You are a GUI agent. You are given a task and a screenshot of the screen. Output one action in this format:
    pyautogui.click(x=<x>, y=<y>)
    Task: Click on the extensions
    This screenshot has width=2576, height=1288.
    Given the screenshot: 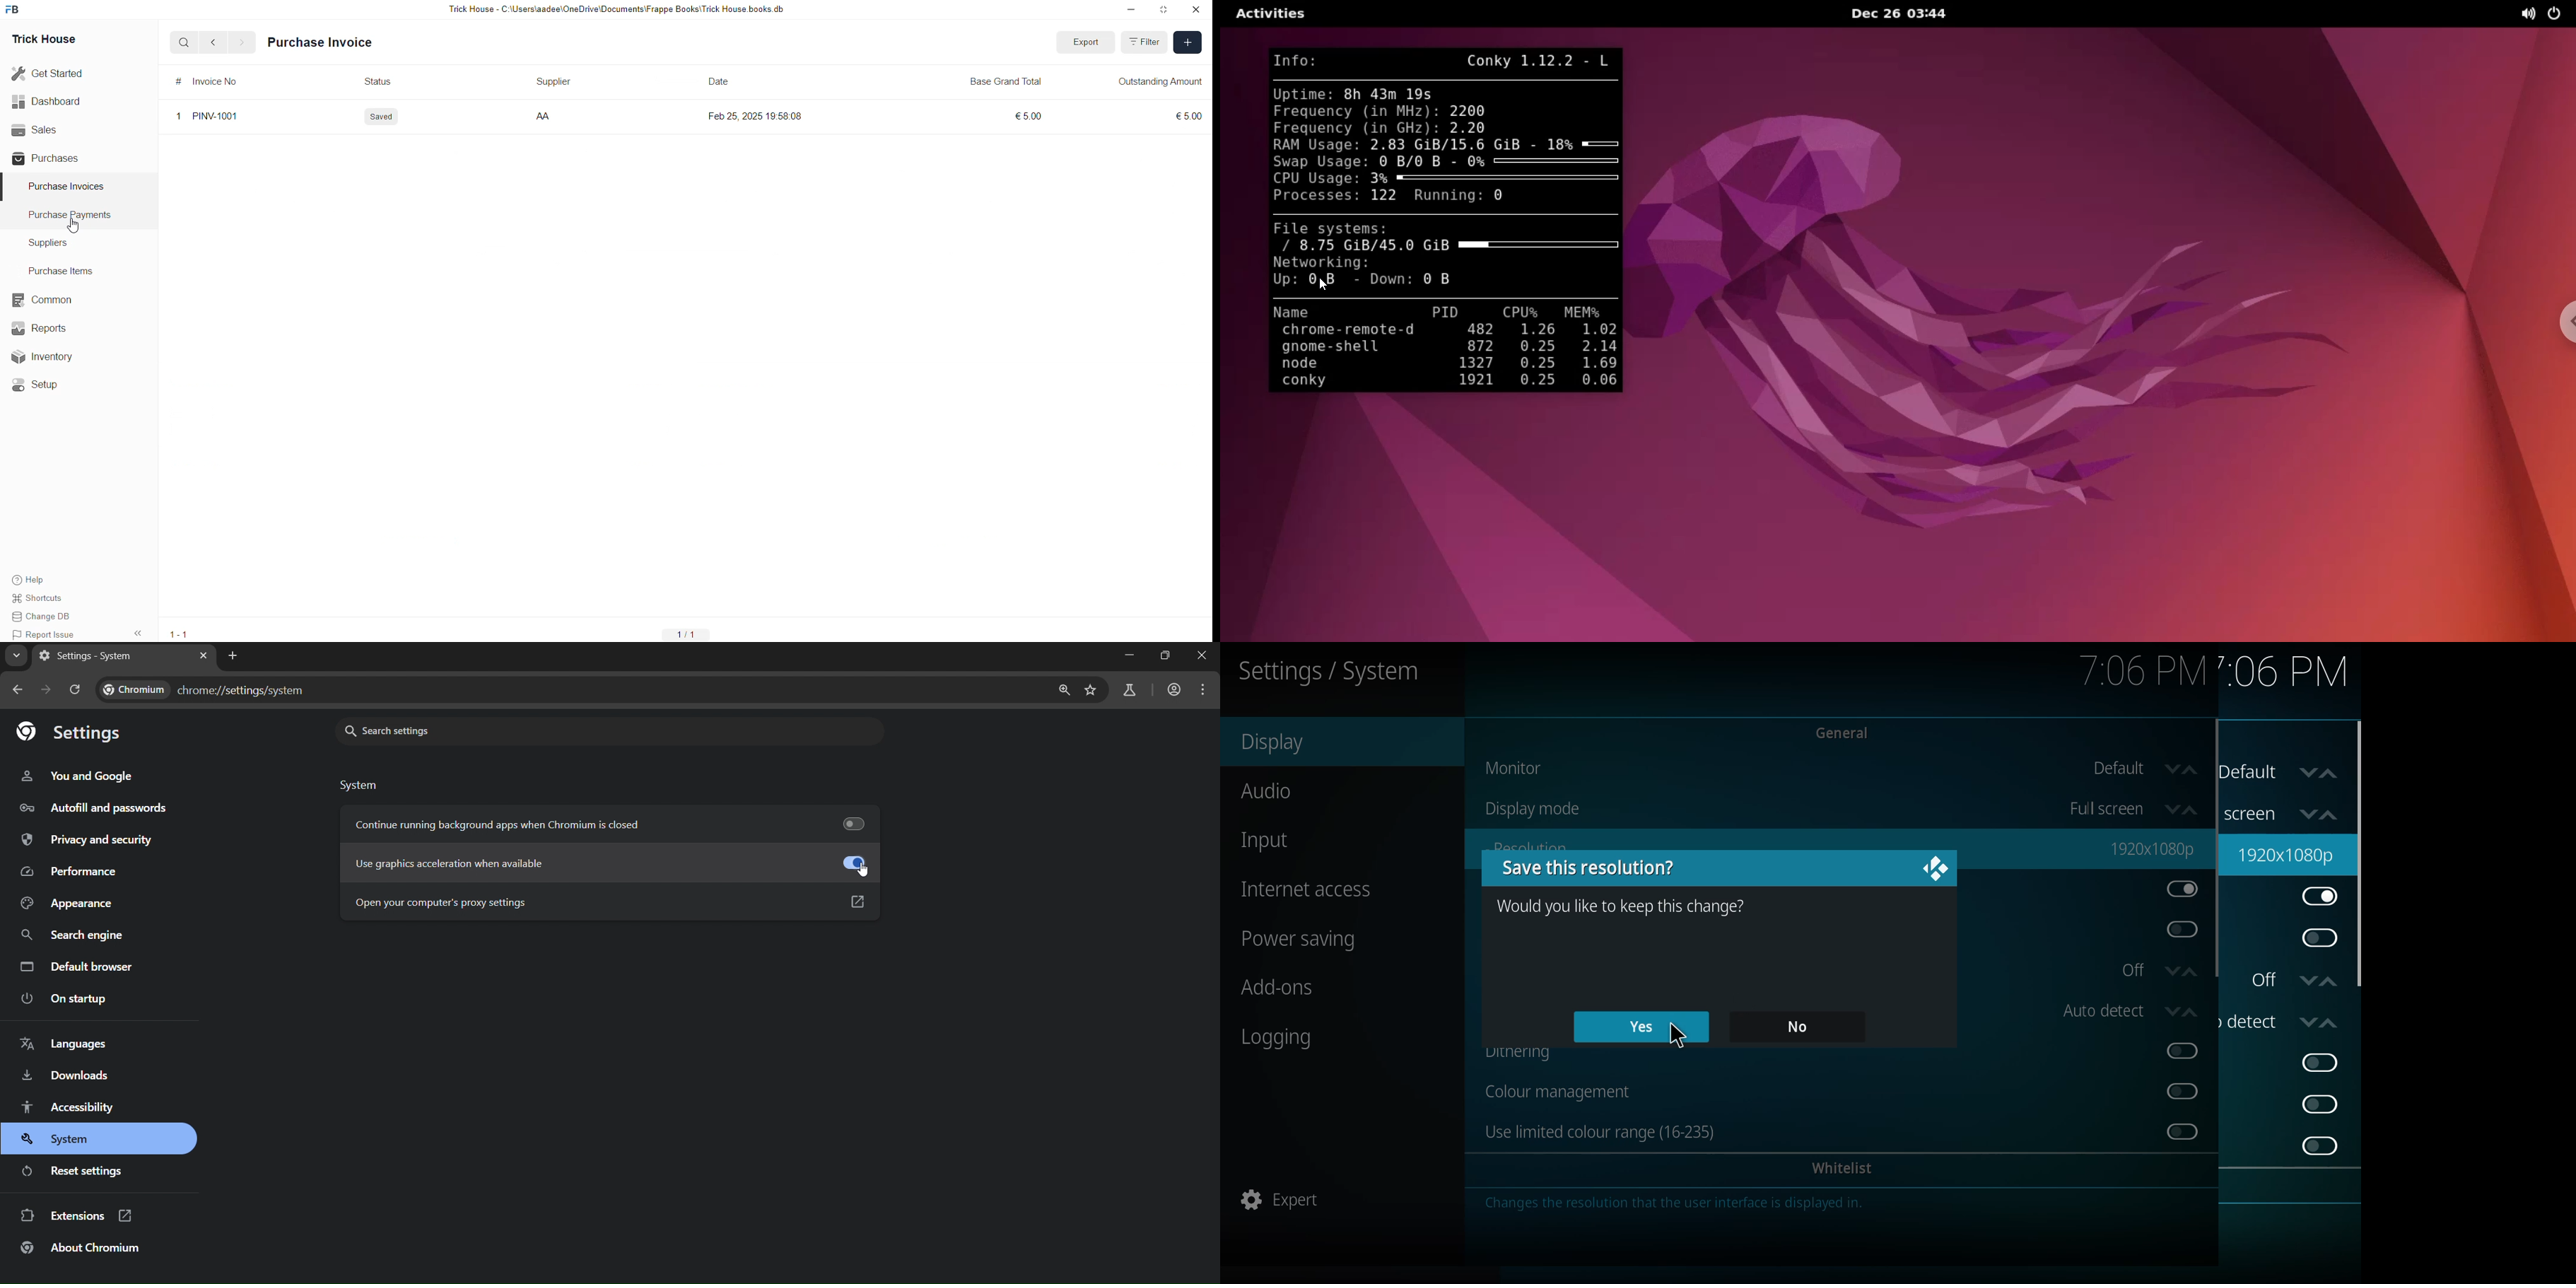 What is the action you would take?
    pyautogui.click(x=77, y=1214)
    